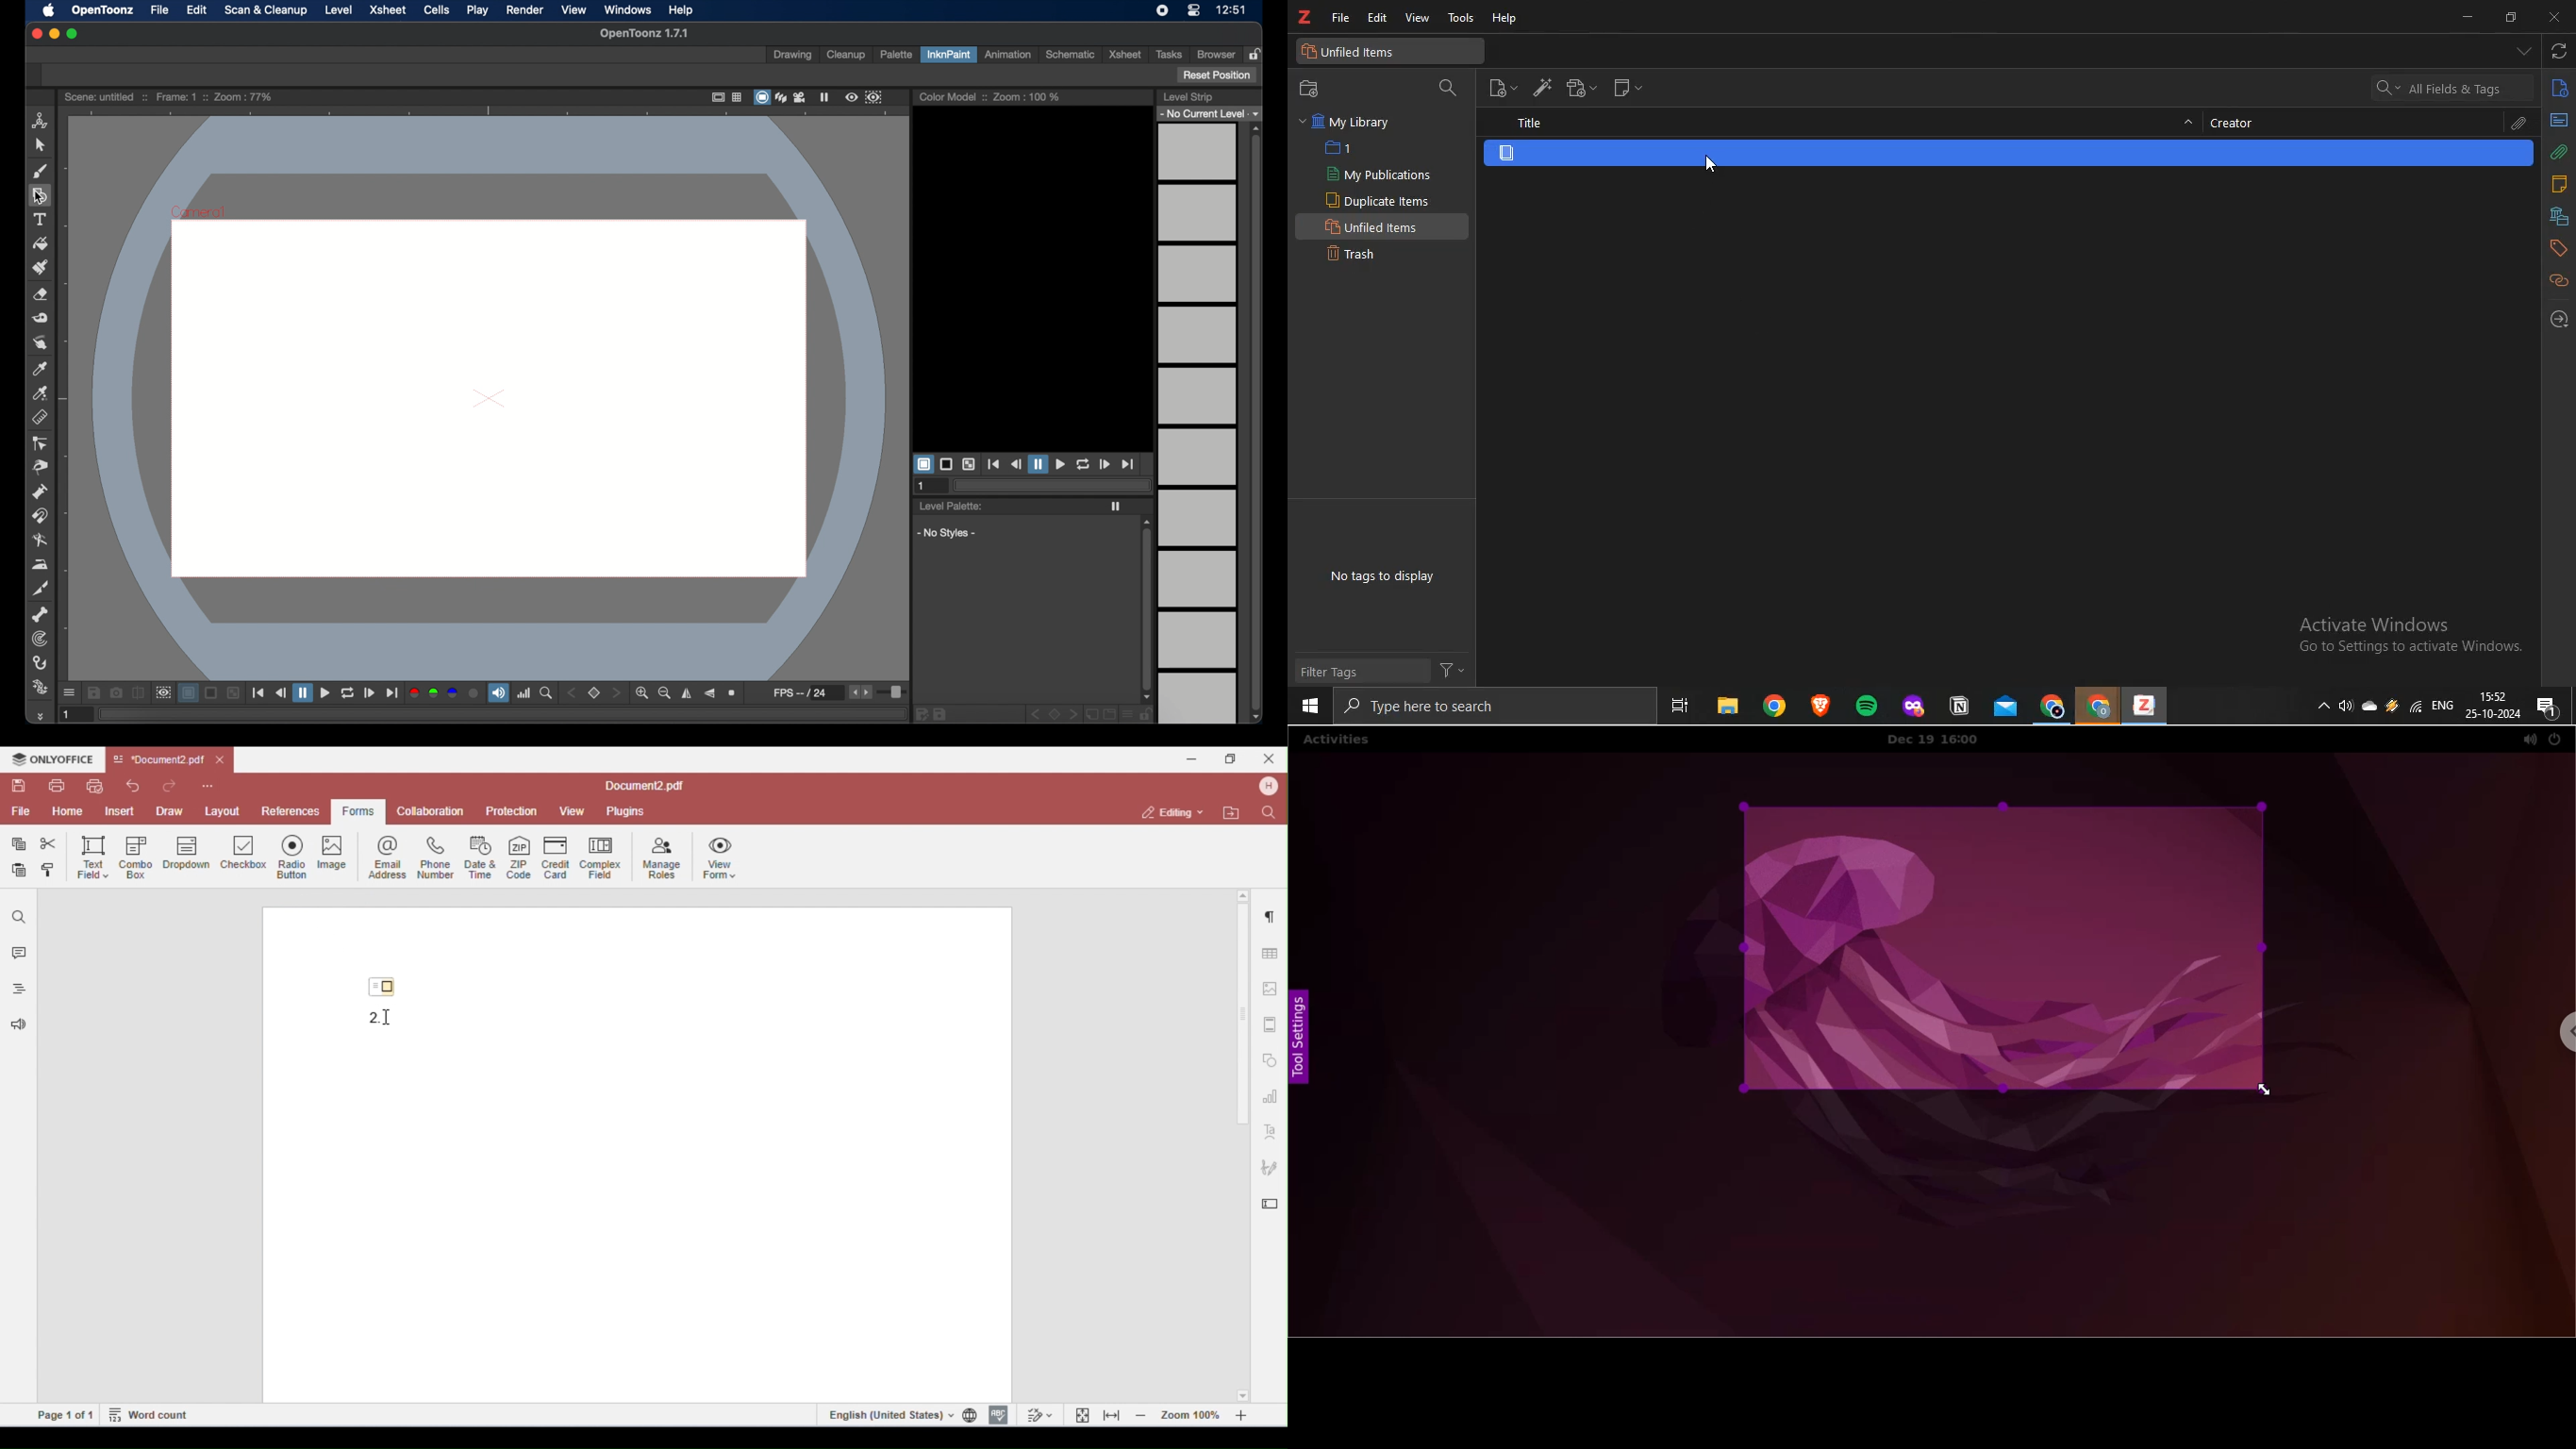  What do you see at coordinates (1354, 52) in the screenshot?
I see `unfiled items` at bounding box center [1354, 52].